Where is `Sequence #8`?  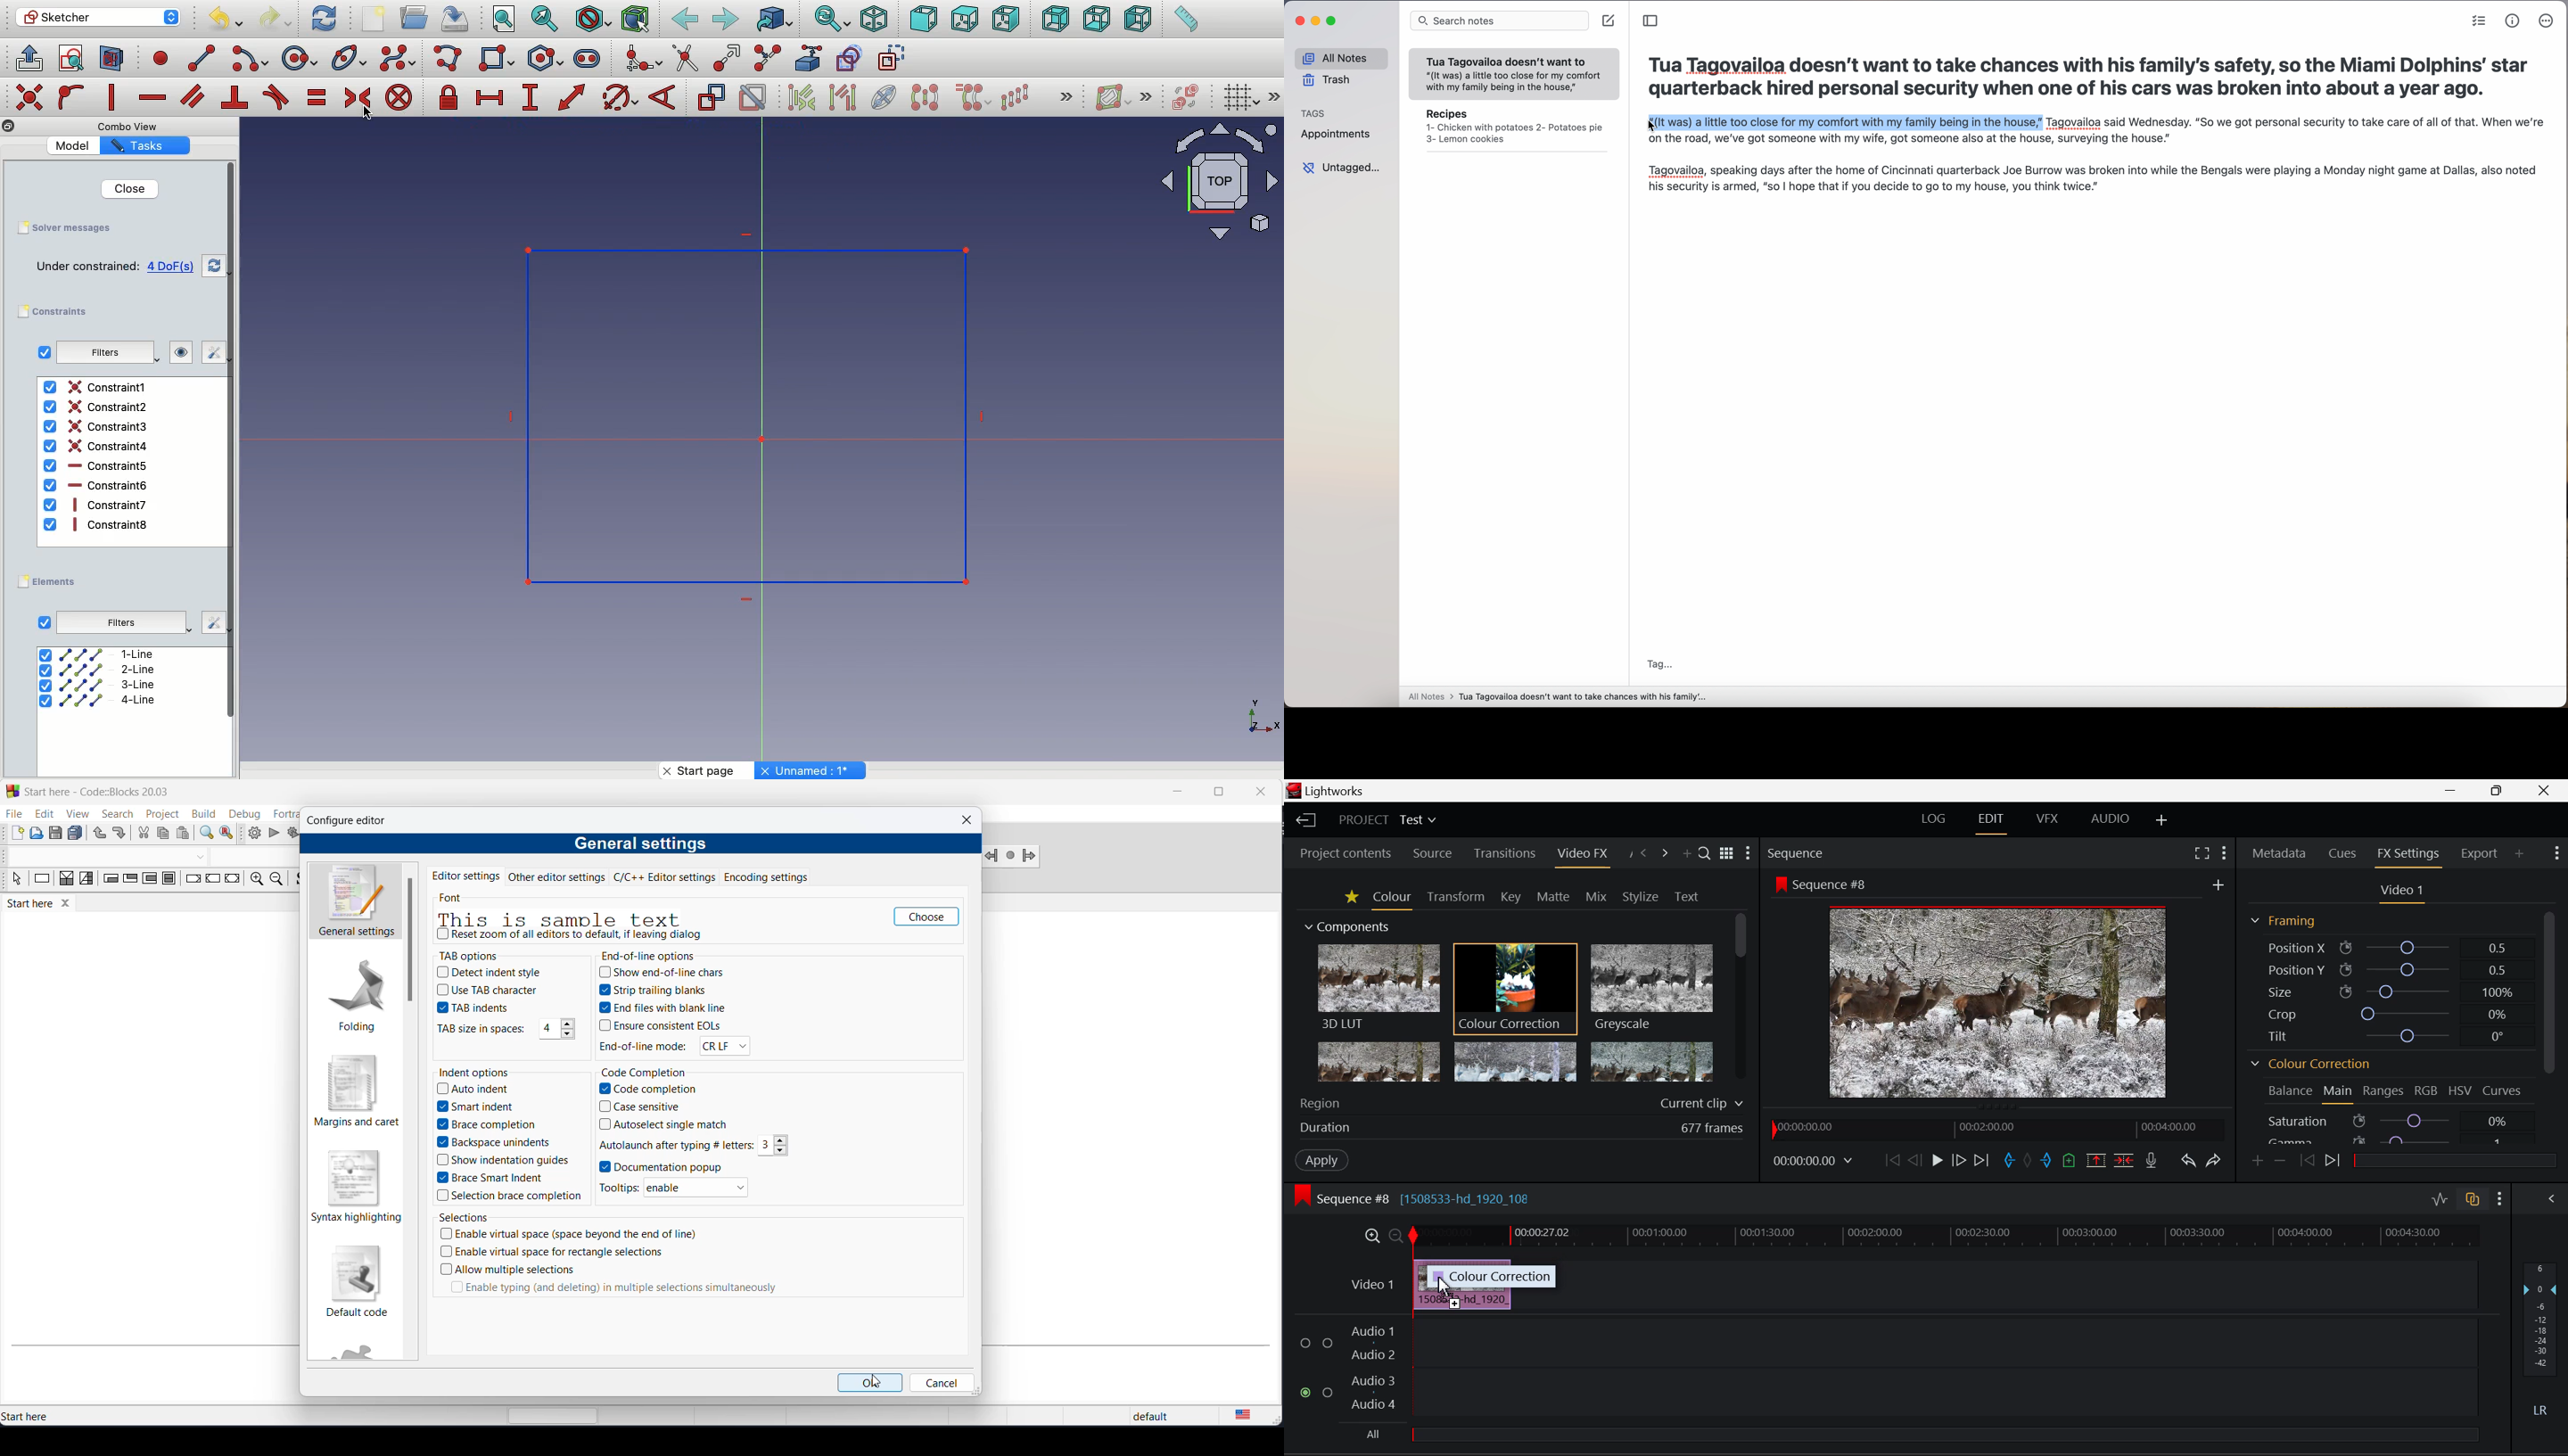
Sequence #8 is located at coordinates (1998, 989).